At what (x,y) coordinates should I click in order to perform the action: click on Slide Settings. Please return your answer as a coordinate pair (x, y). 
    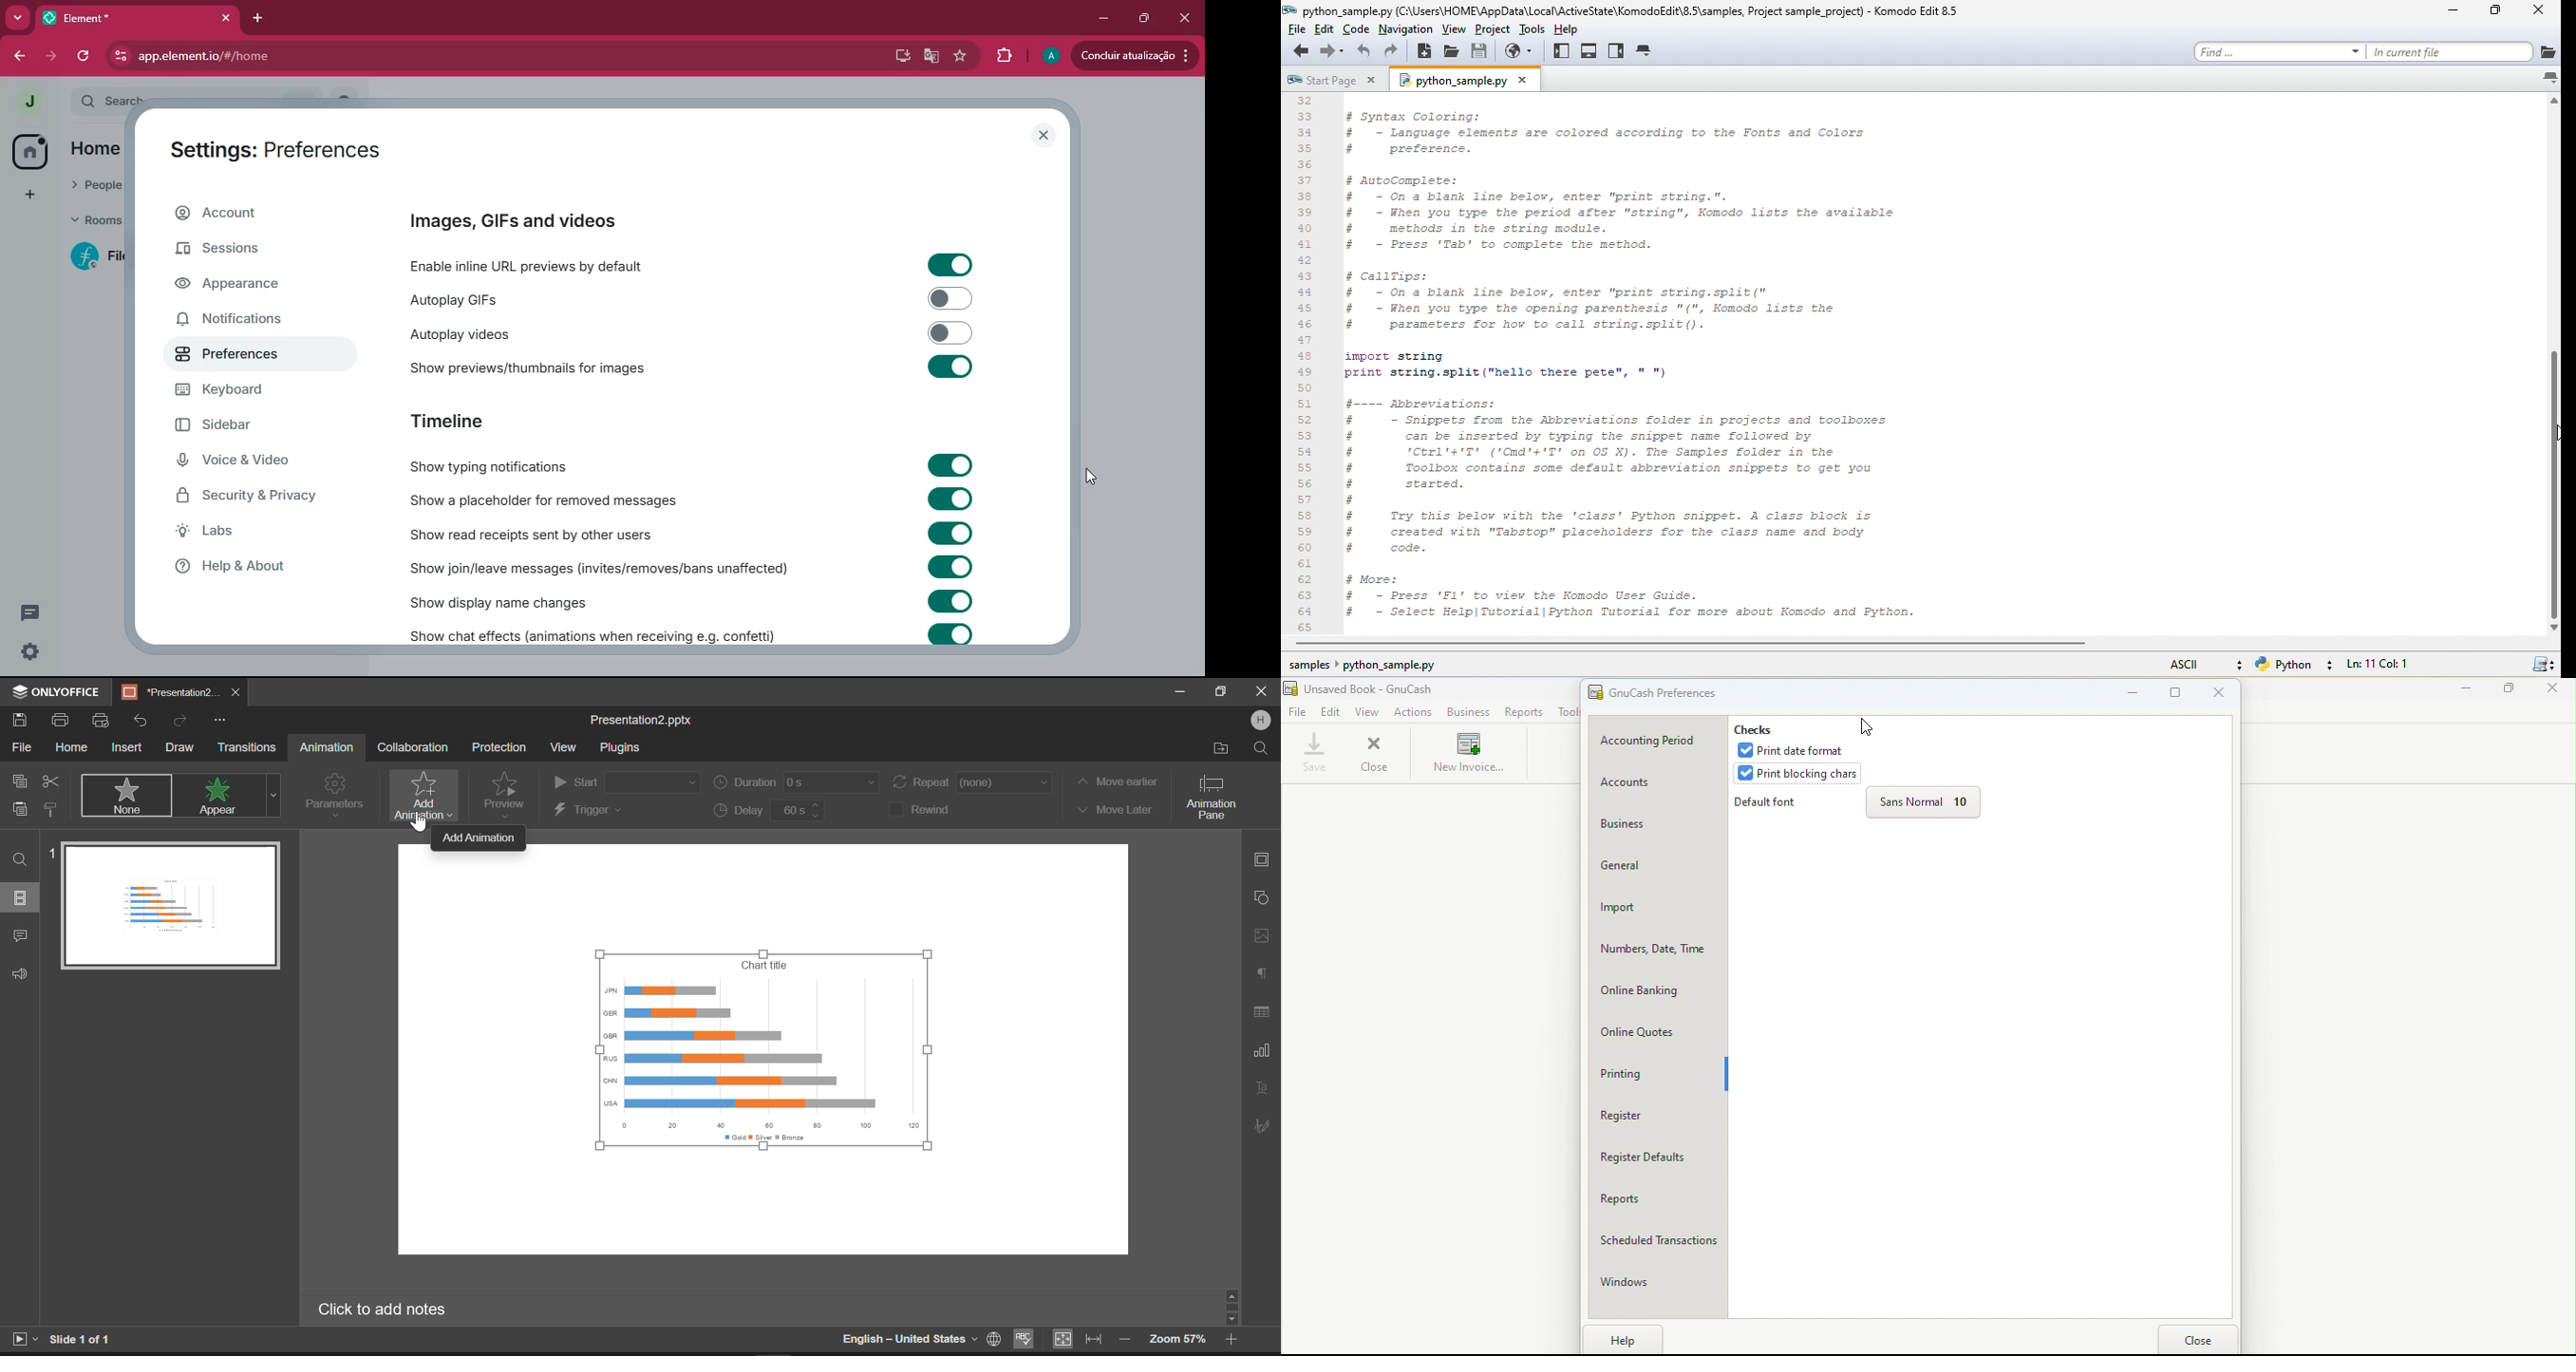
    Looking at the image, I should click on (1260, 858).